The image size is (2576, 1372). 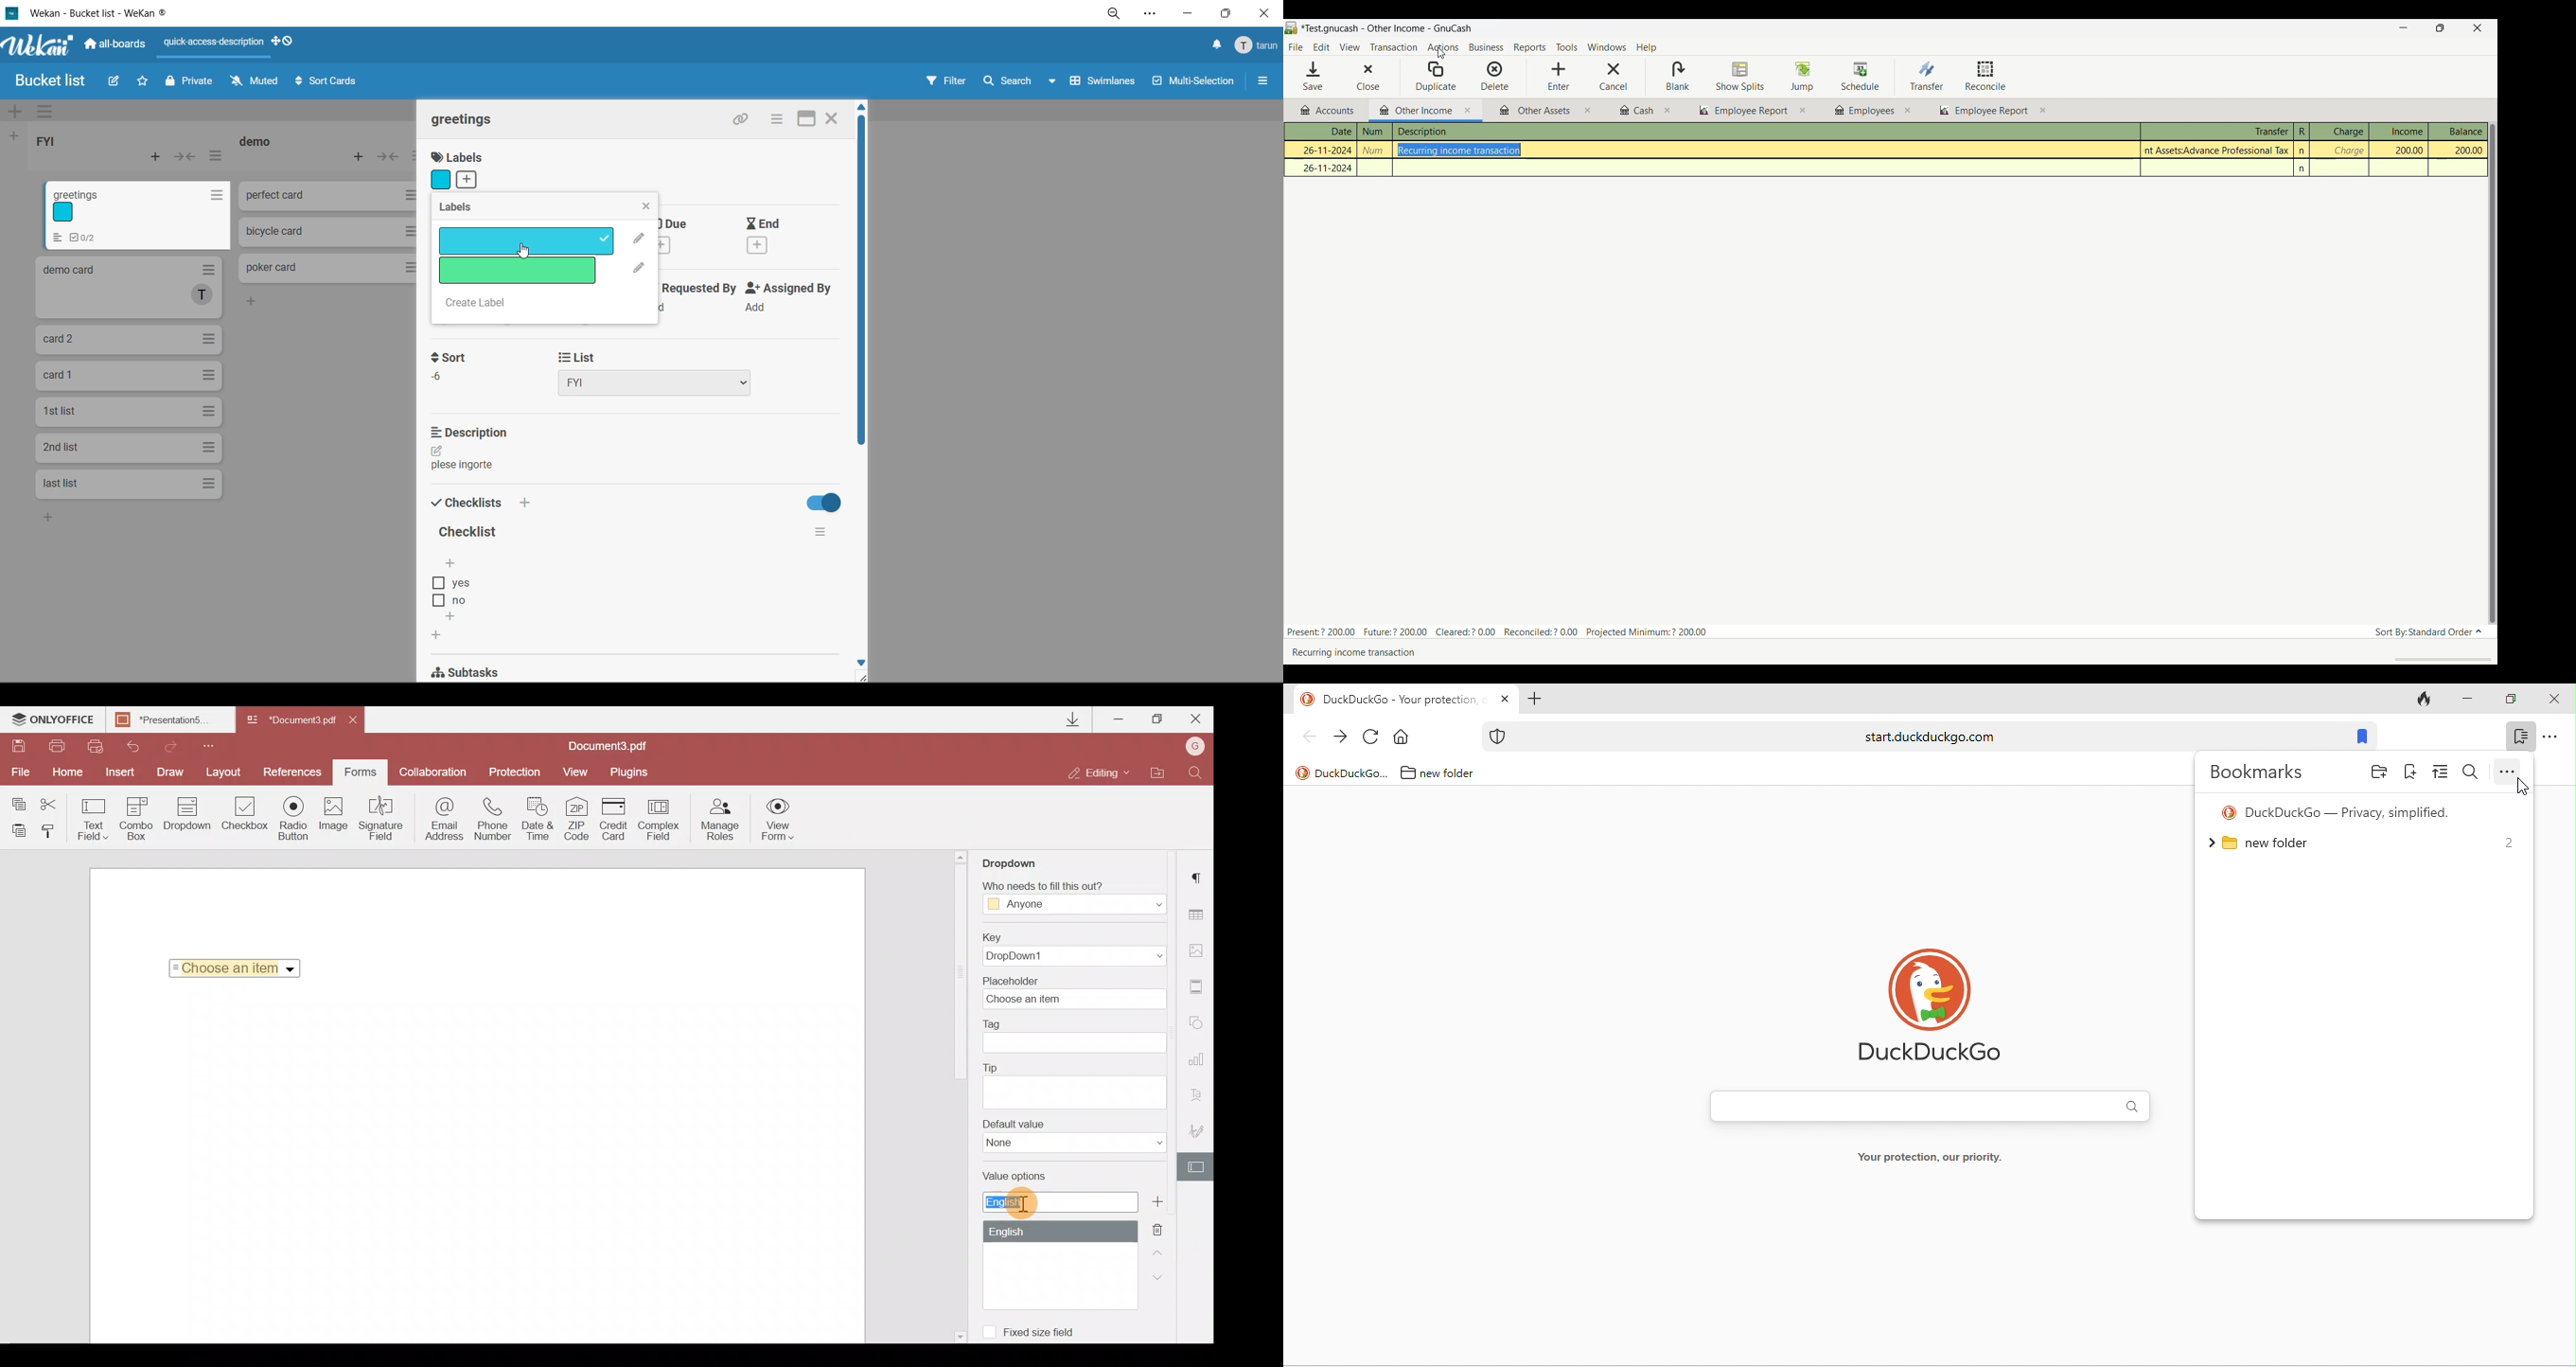 I want to click on close, so click(x=646, y=205).